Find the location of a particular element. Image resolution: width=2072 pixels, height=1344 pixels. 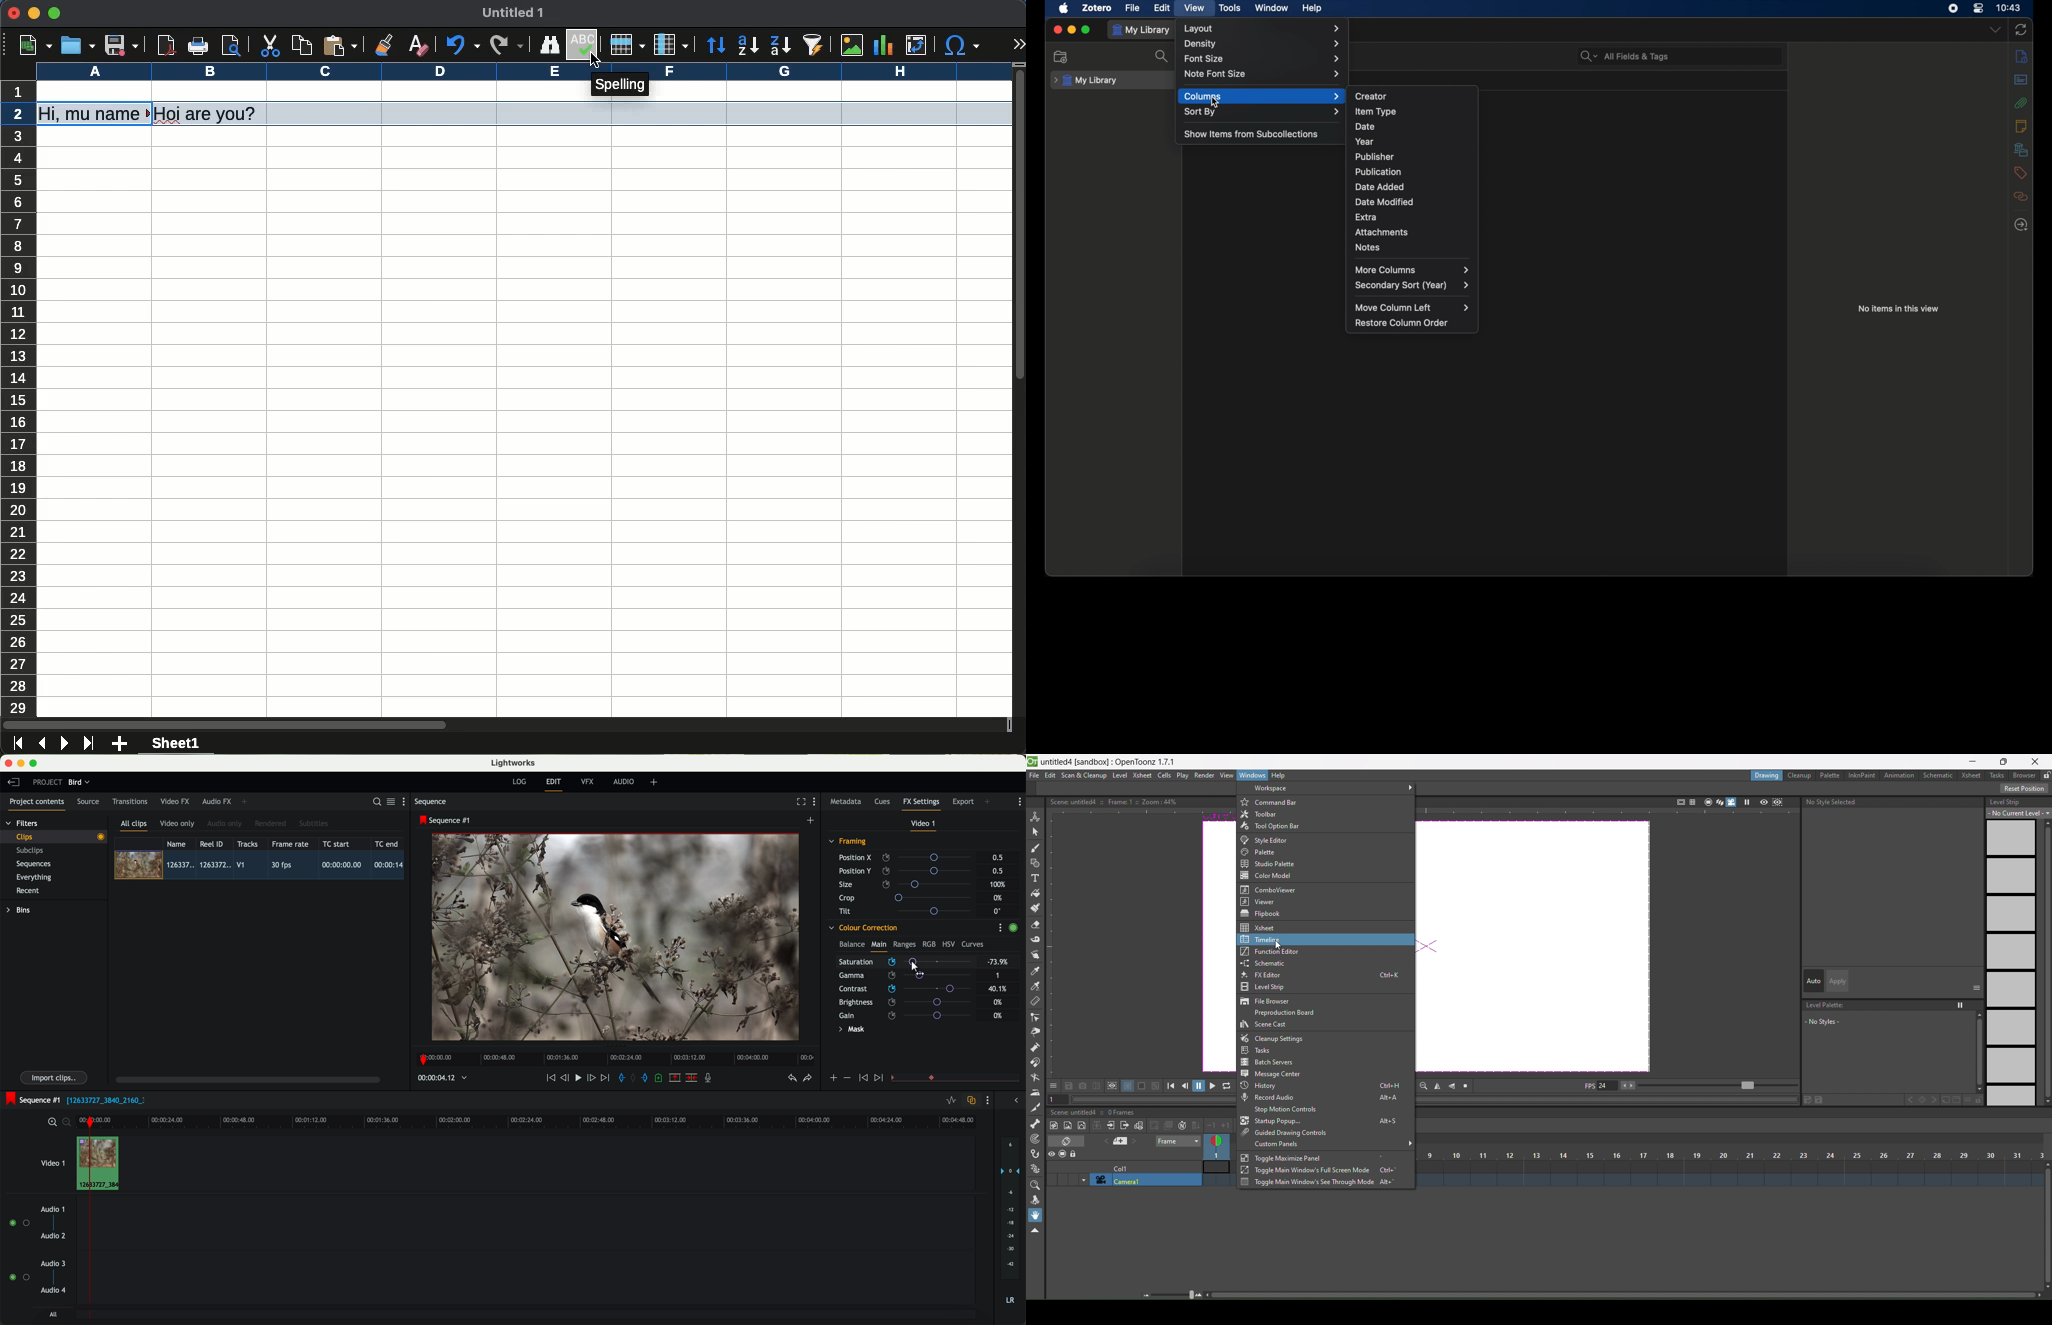

recent is located at coordinates (28, 892).